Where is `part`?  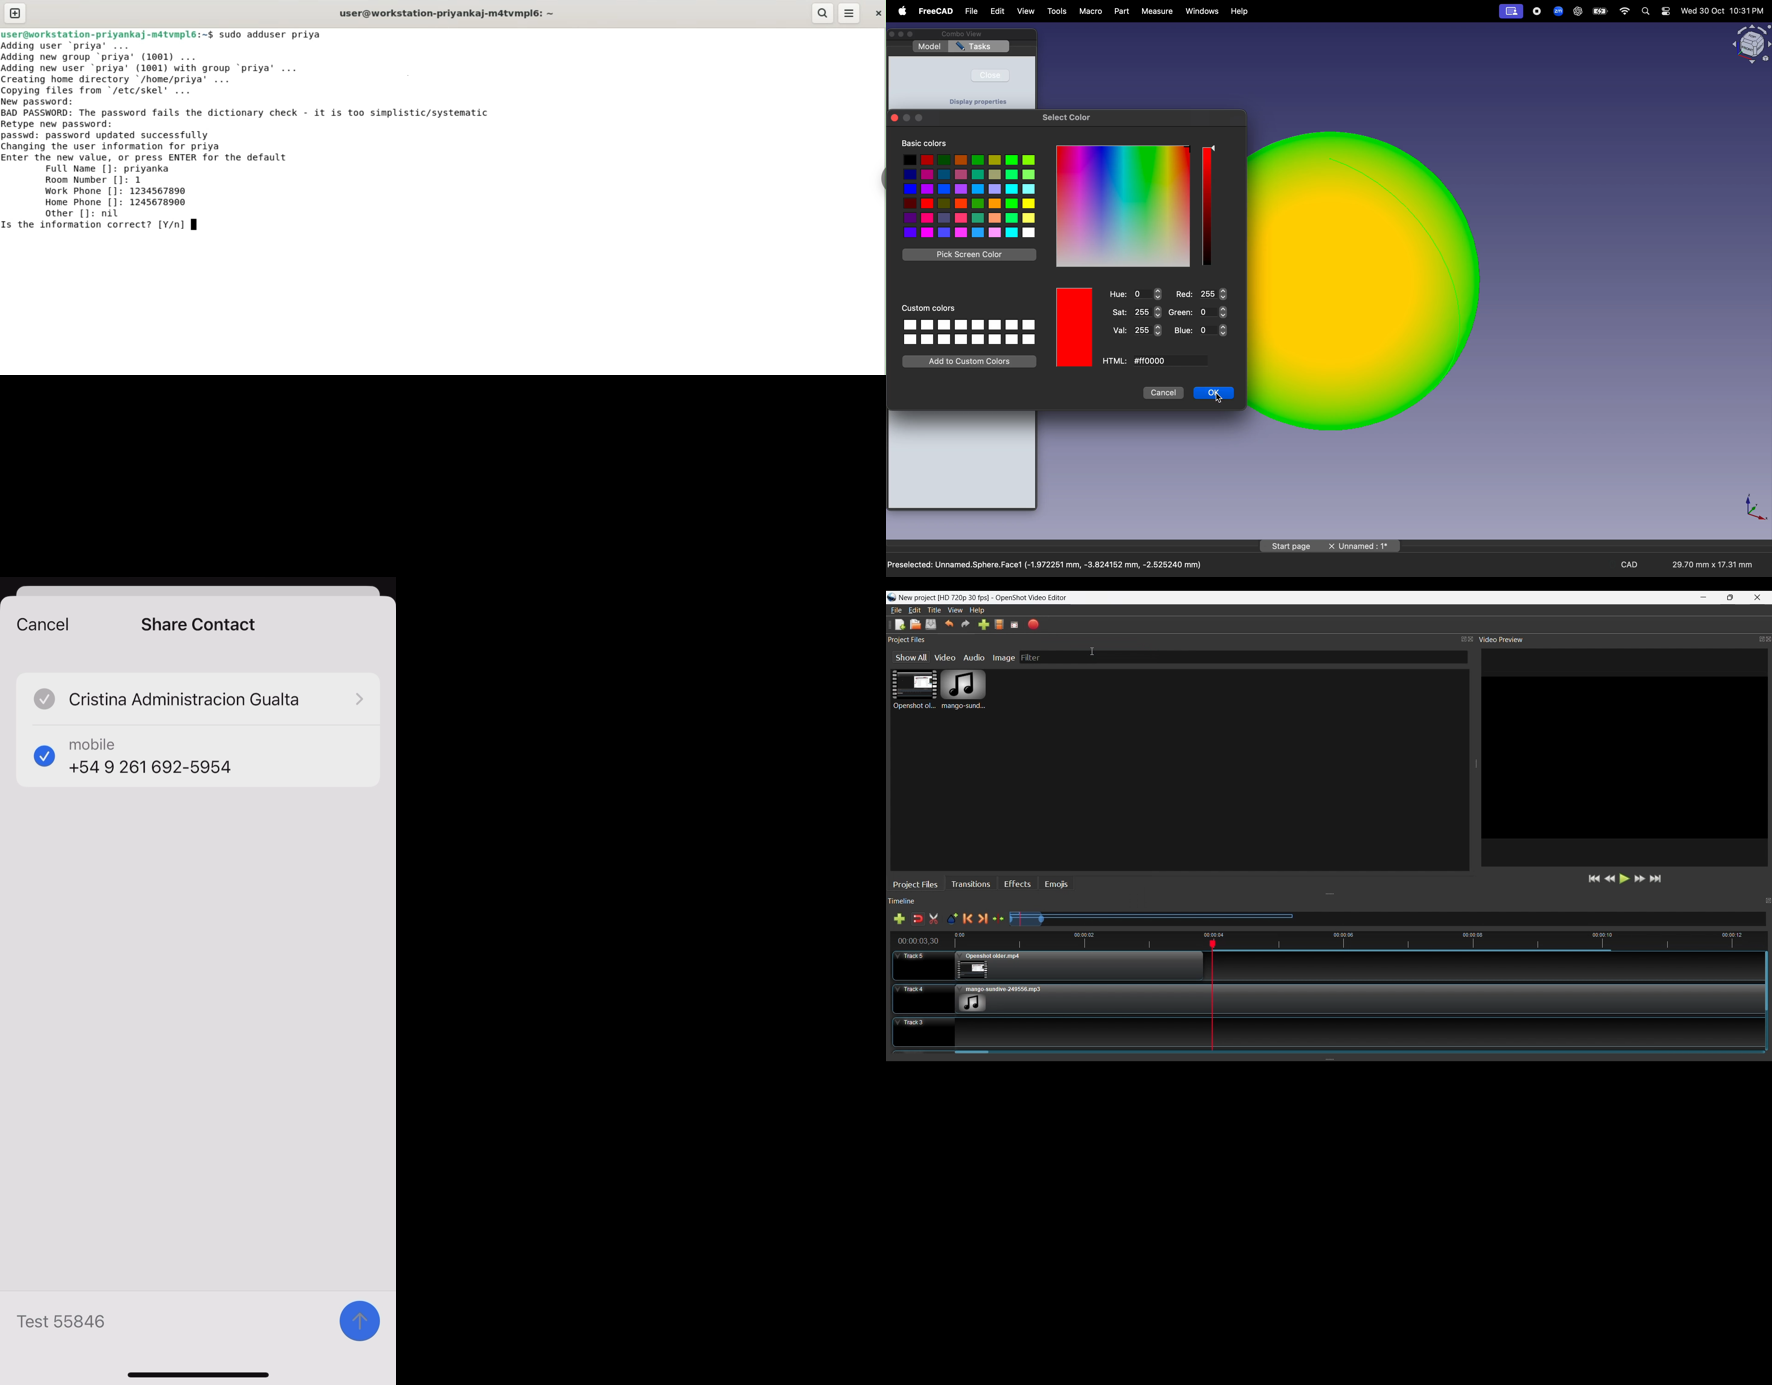 part is located at coordinates (1121, 11).